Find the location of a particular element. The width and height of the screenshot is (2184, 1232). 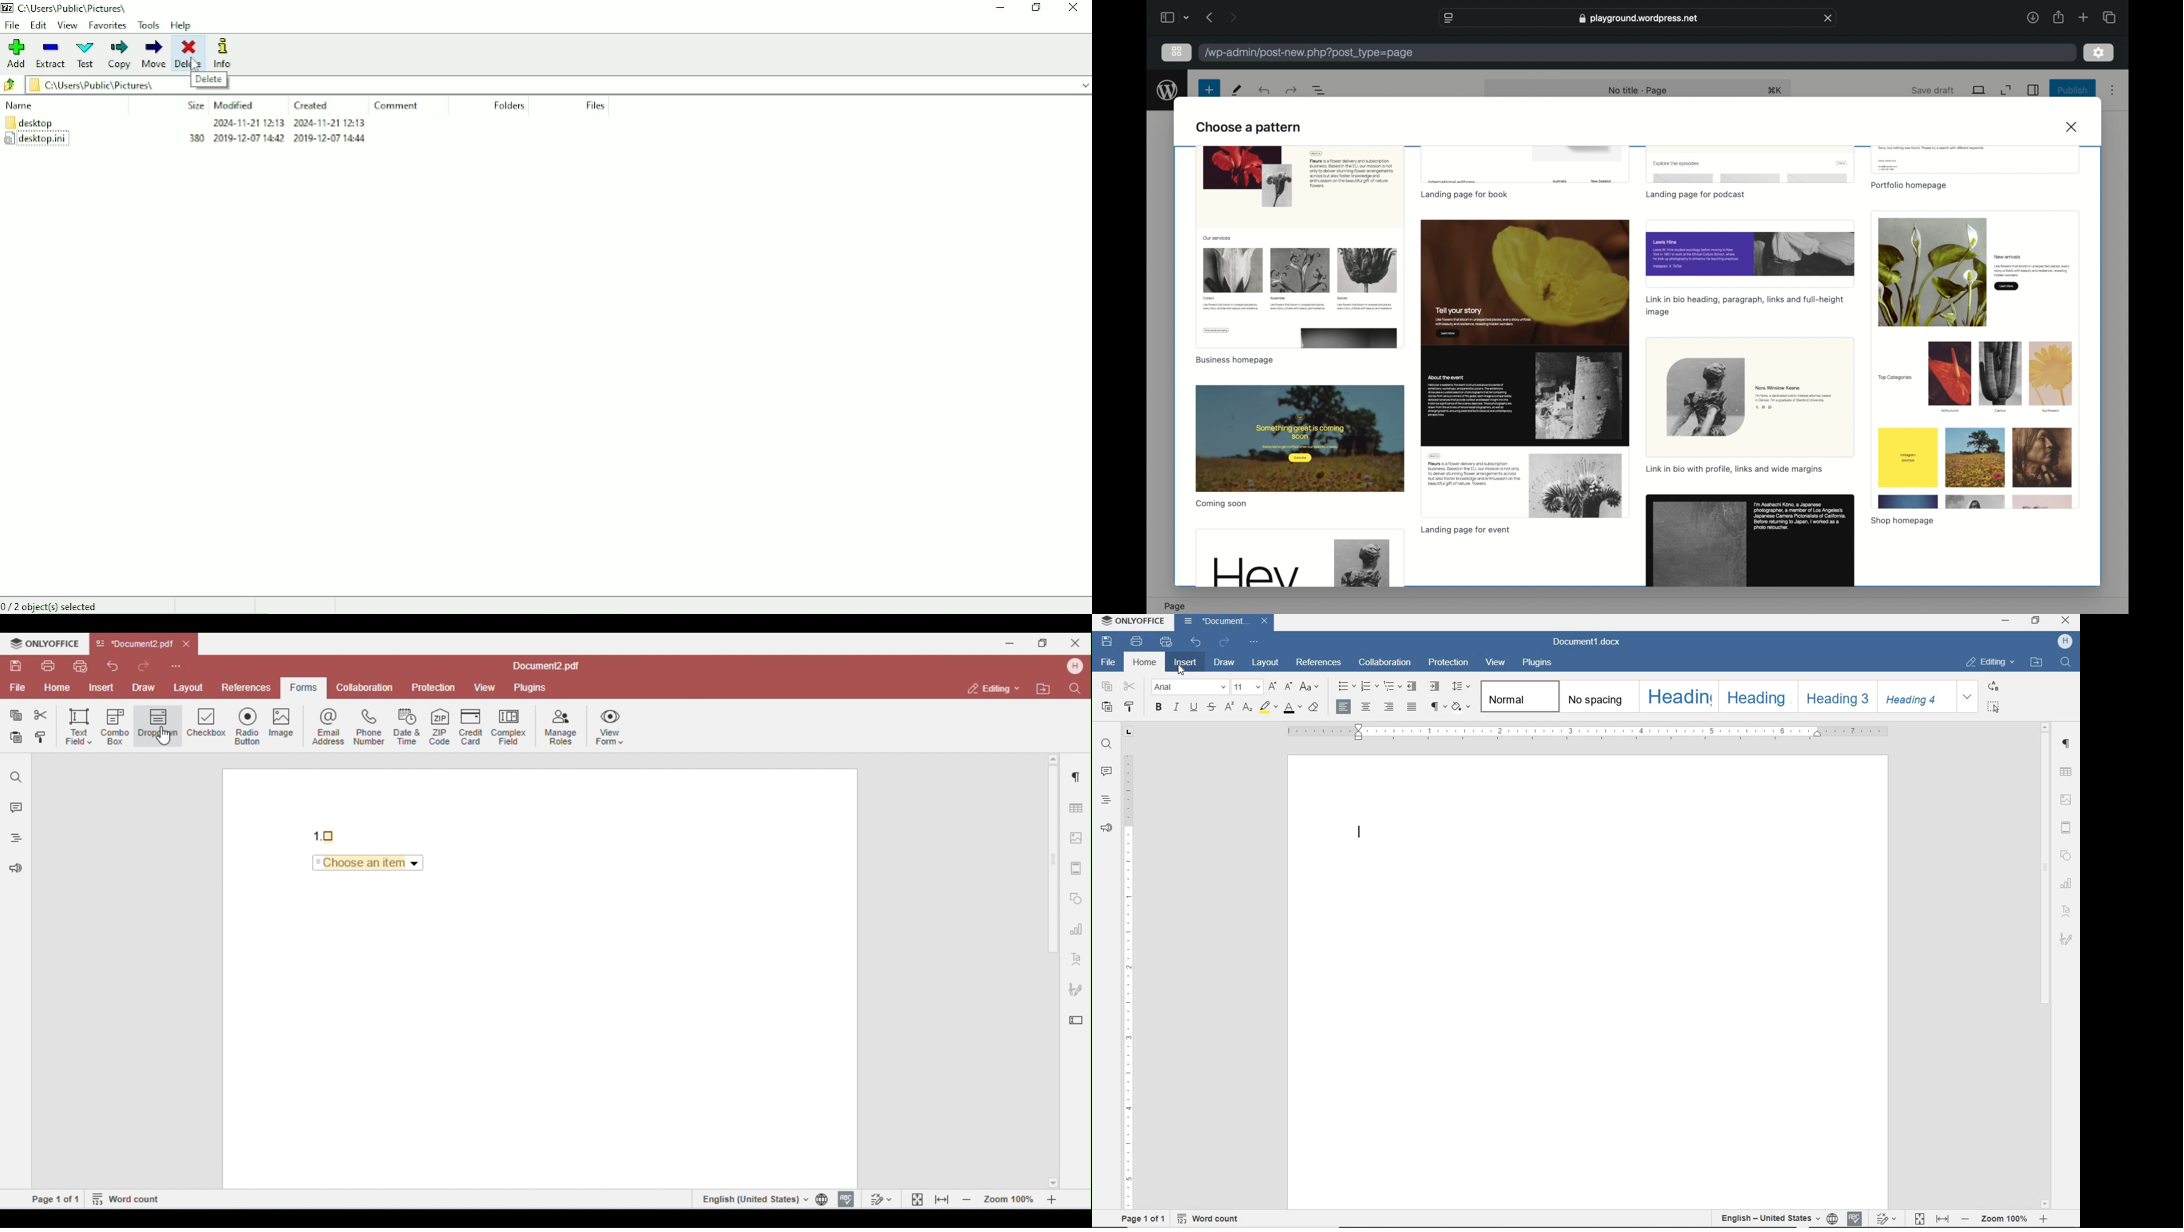

sidebar is located at coordinates (2035, 90).